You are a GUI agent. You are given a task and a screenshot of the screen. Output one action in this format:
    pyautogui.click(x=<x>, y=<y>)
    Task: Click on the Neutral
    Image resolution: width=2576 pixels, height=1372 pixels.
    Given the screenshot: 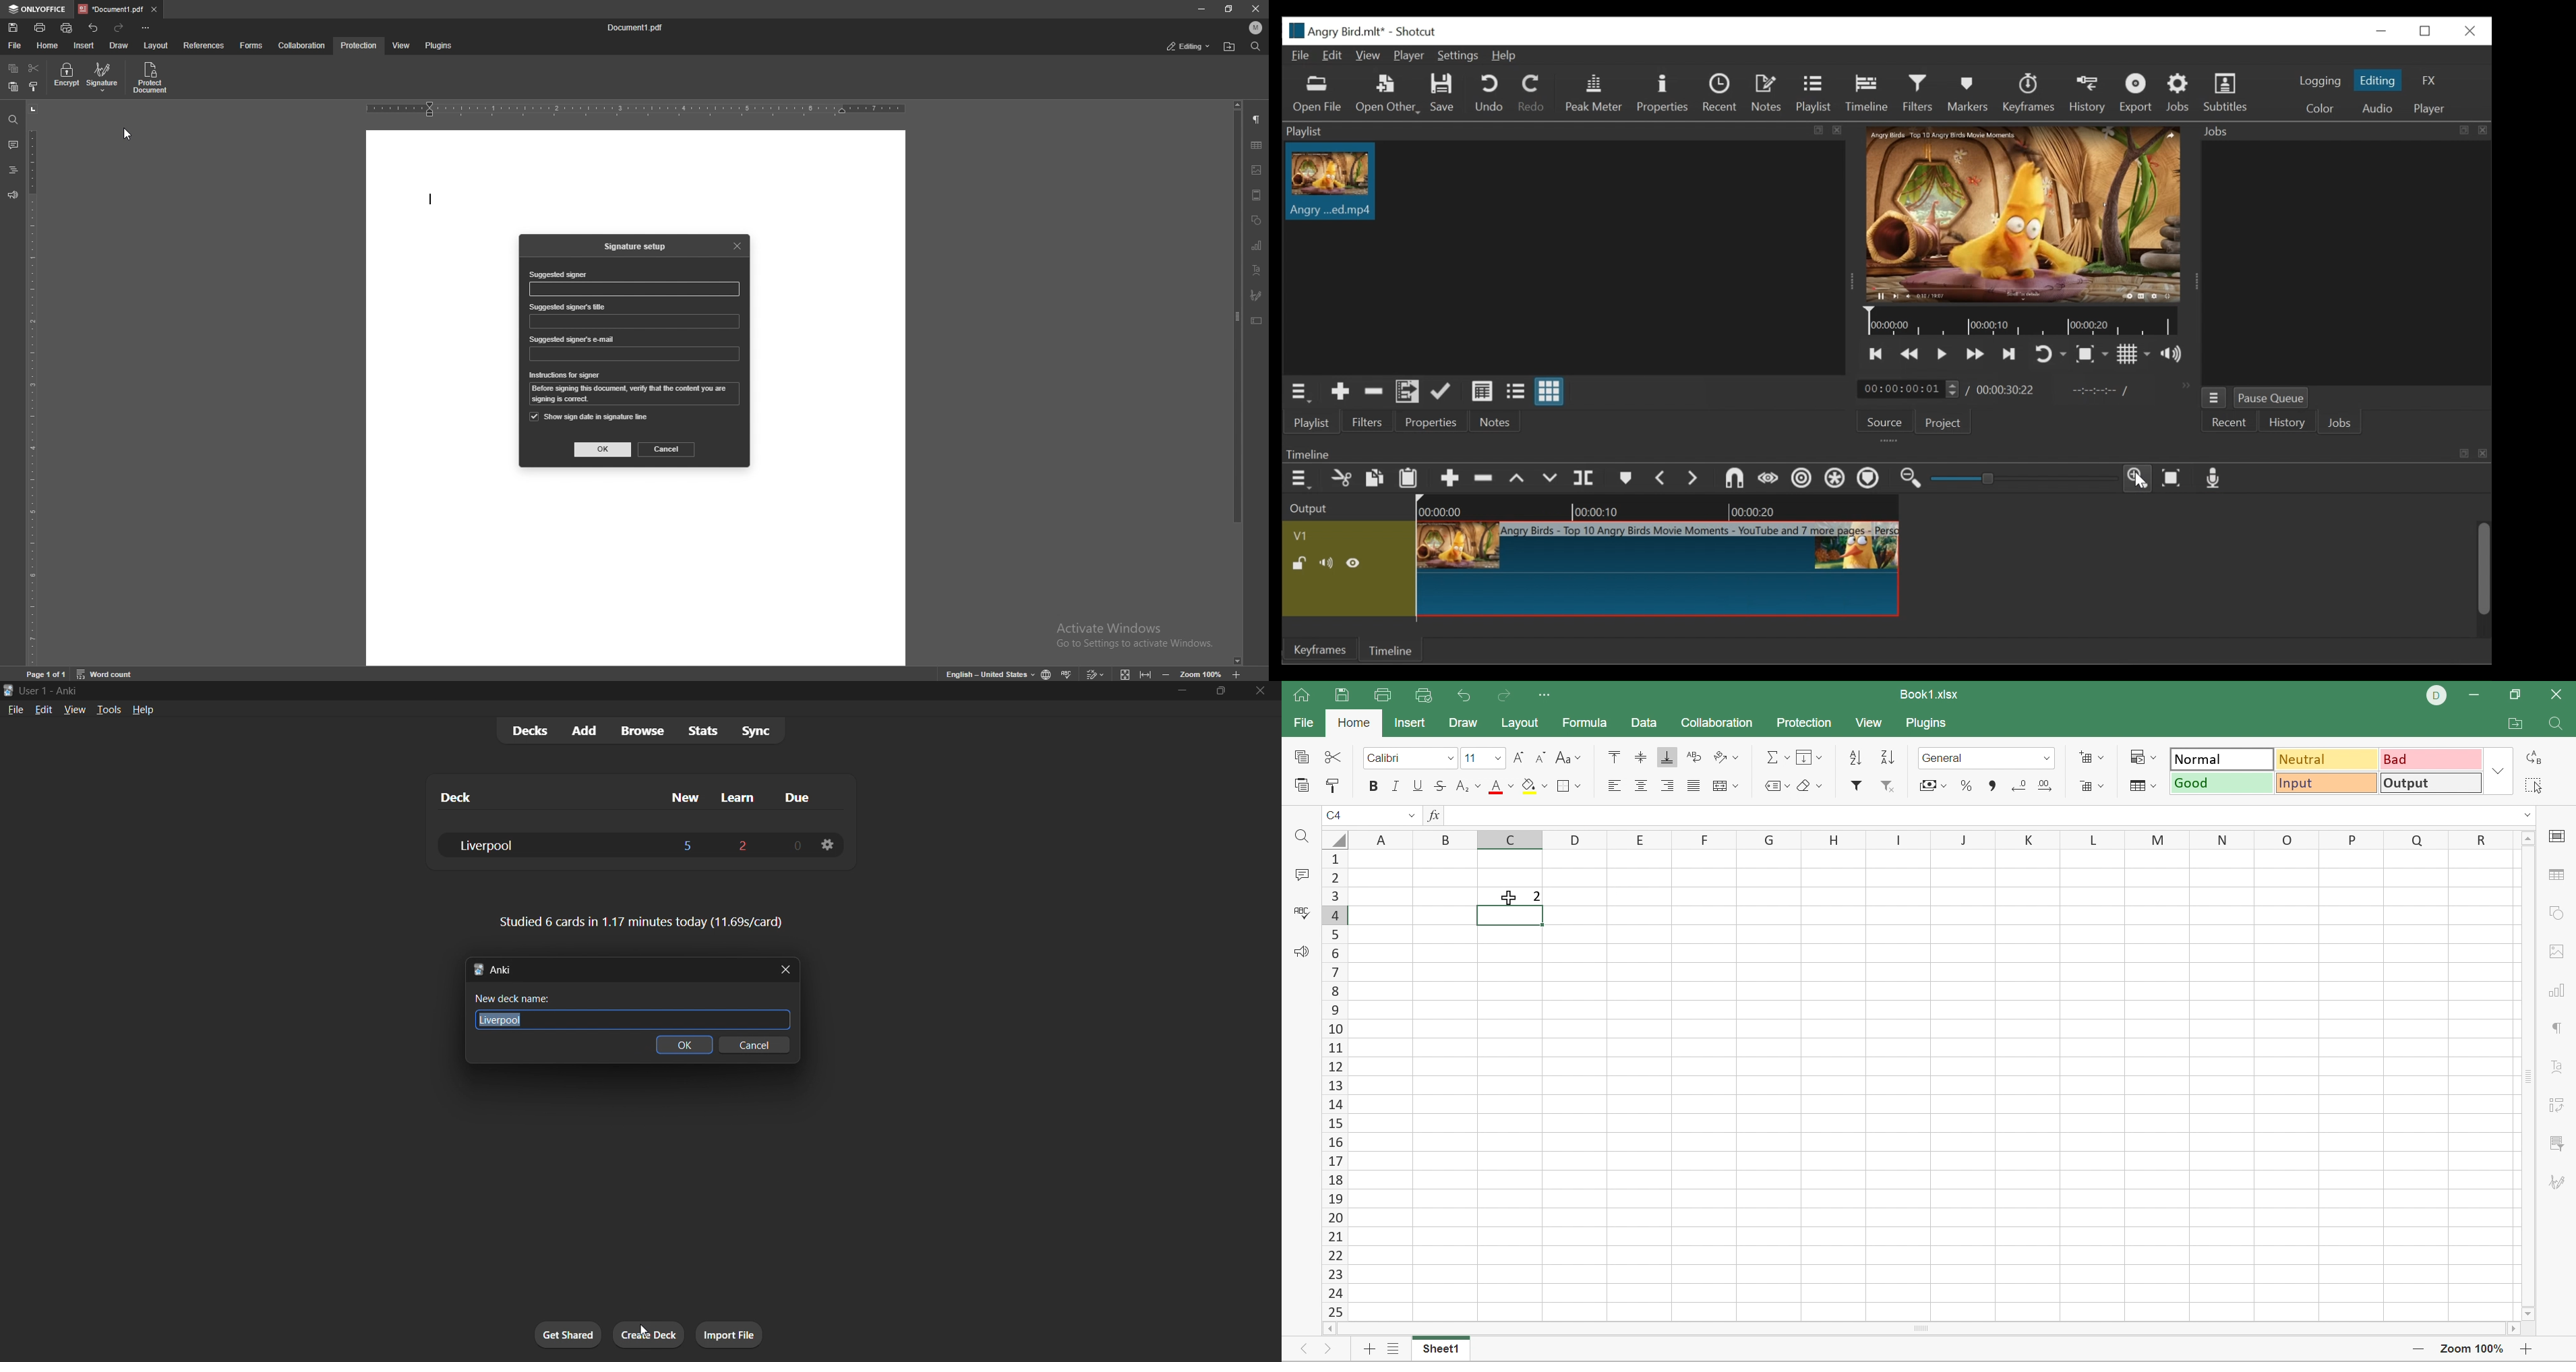 What is the action you would take?
    pyautogui.click(x=2325, y=761)
    